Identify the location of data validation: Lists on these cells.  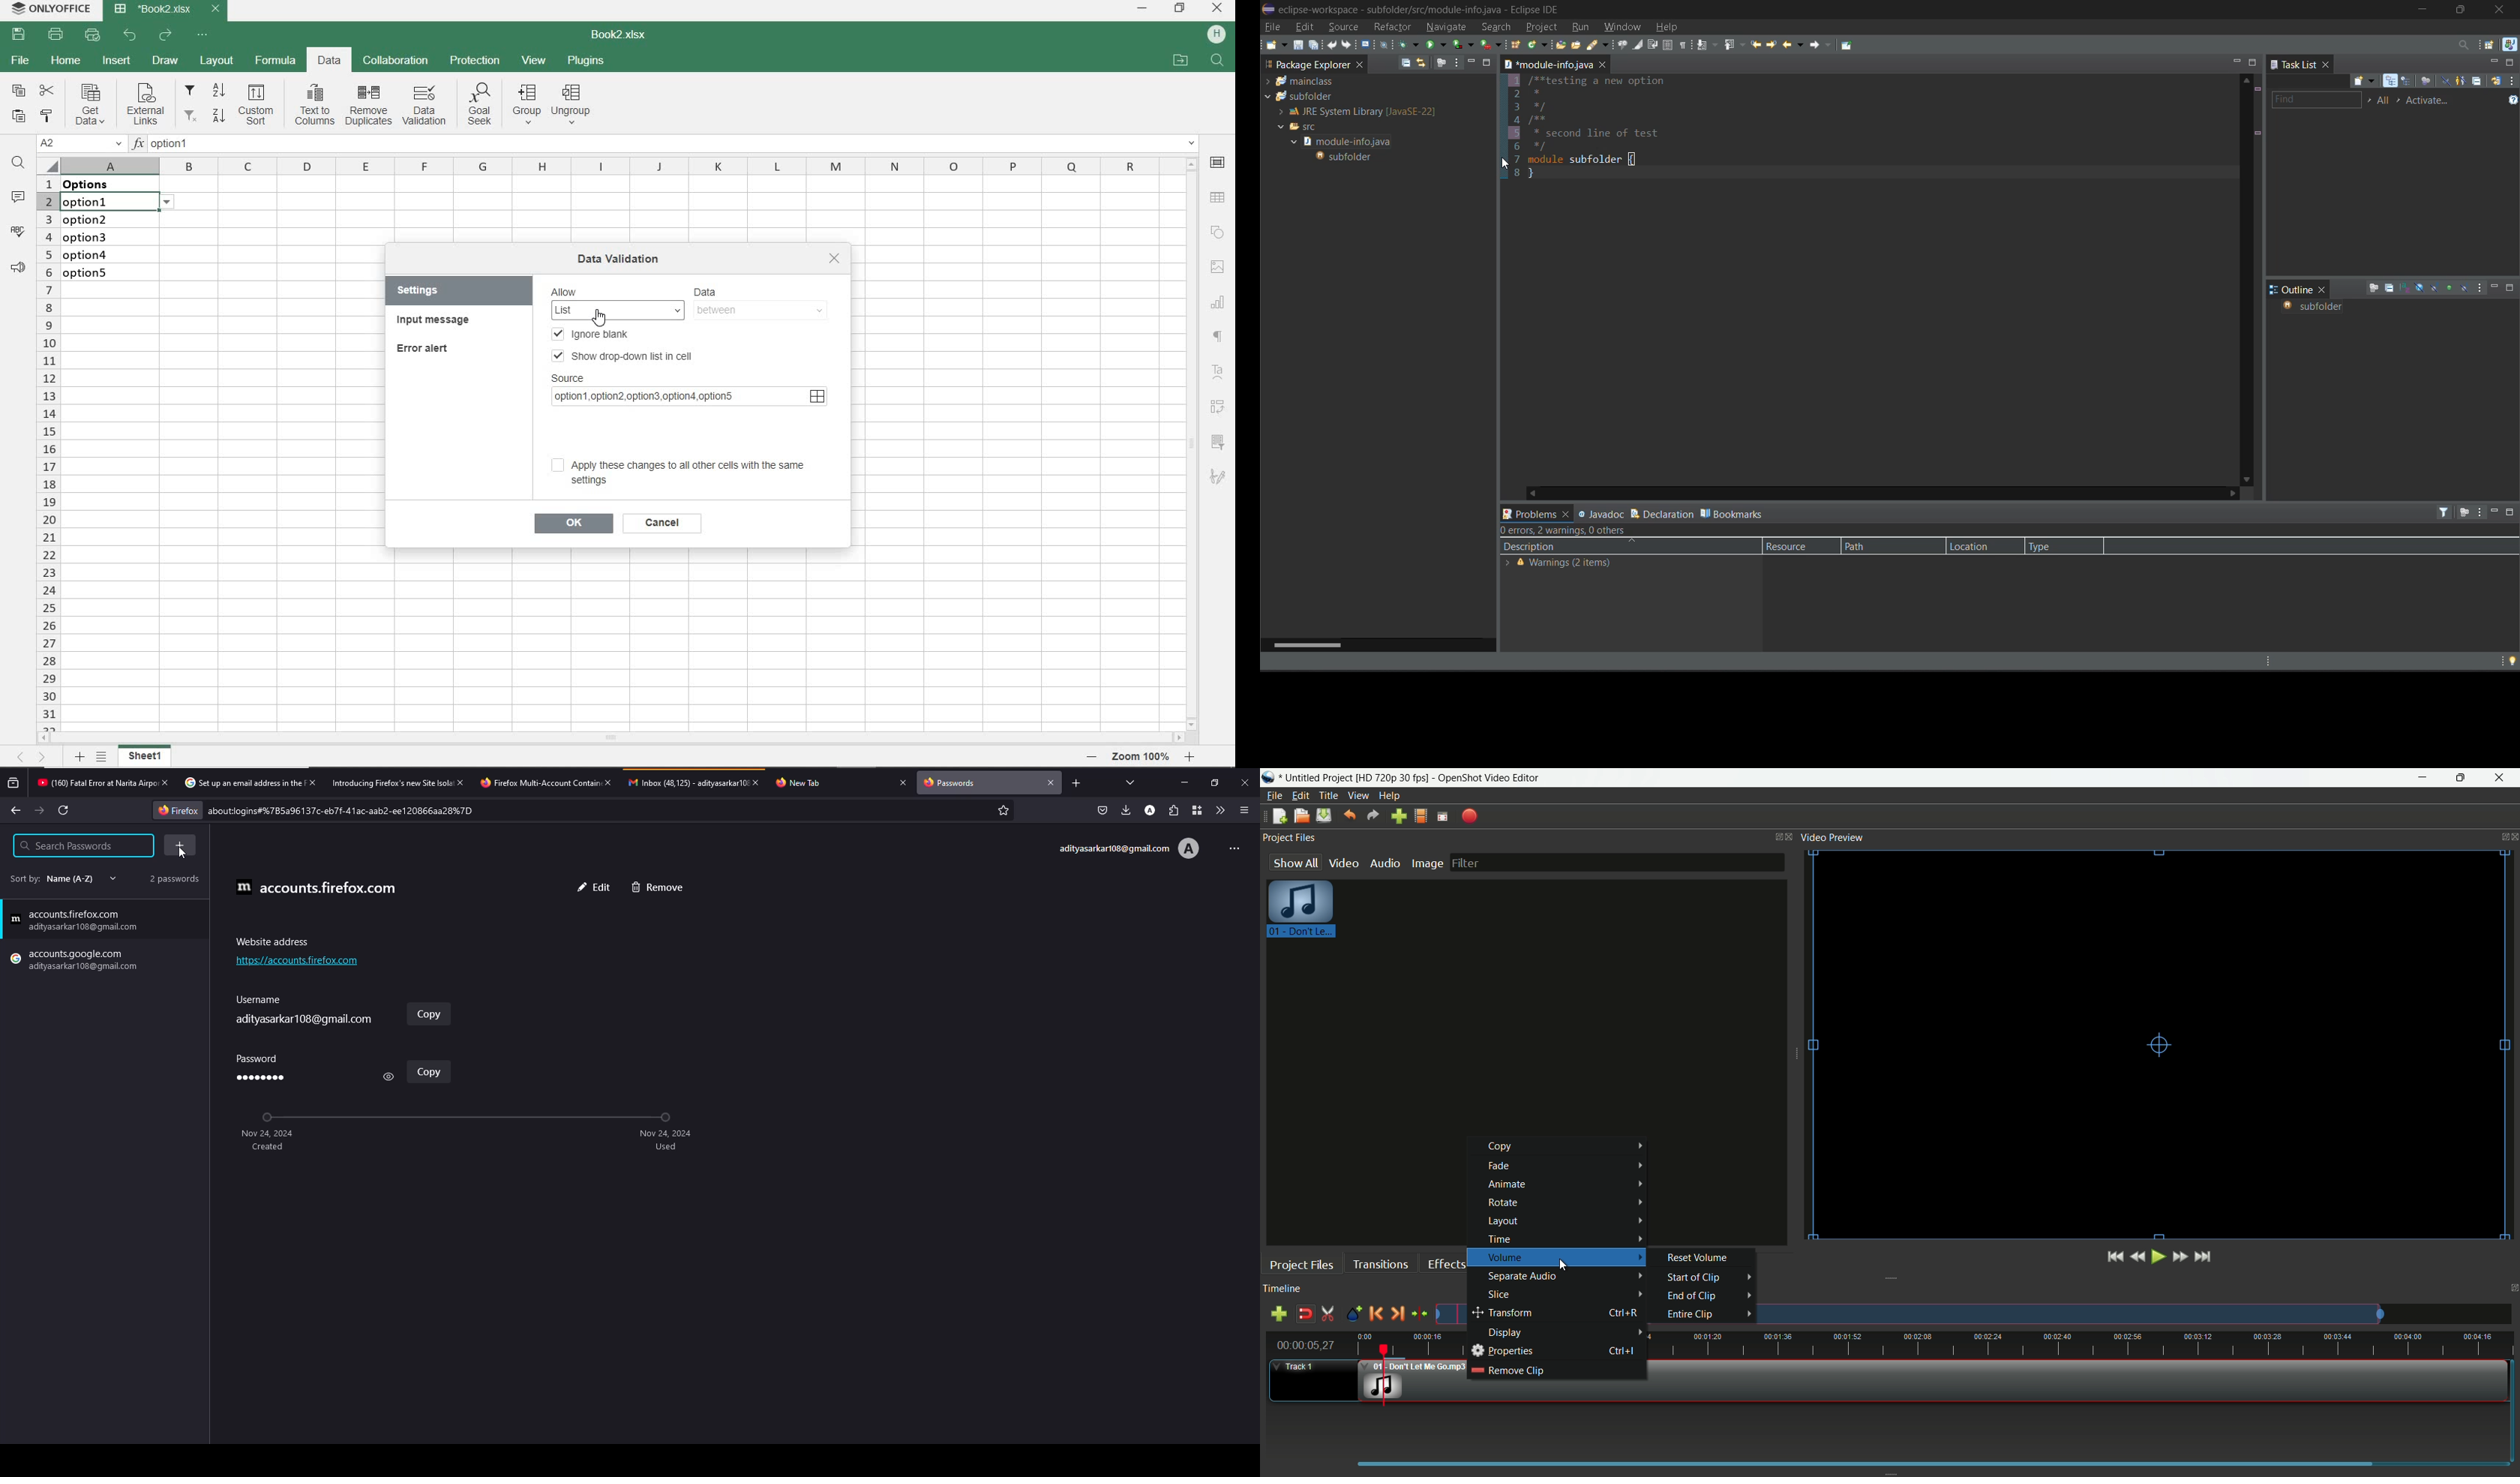
(120, 249).